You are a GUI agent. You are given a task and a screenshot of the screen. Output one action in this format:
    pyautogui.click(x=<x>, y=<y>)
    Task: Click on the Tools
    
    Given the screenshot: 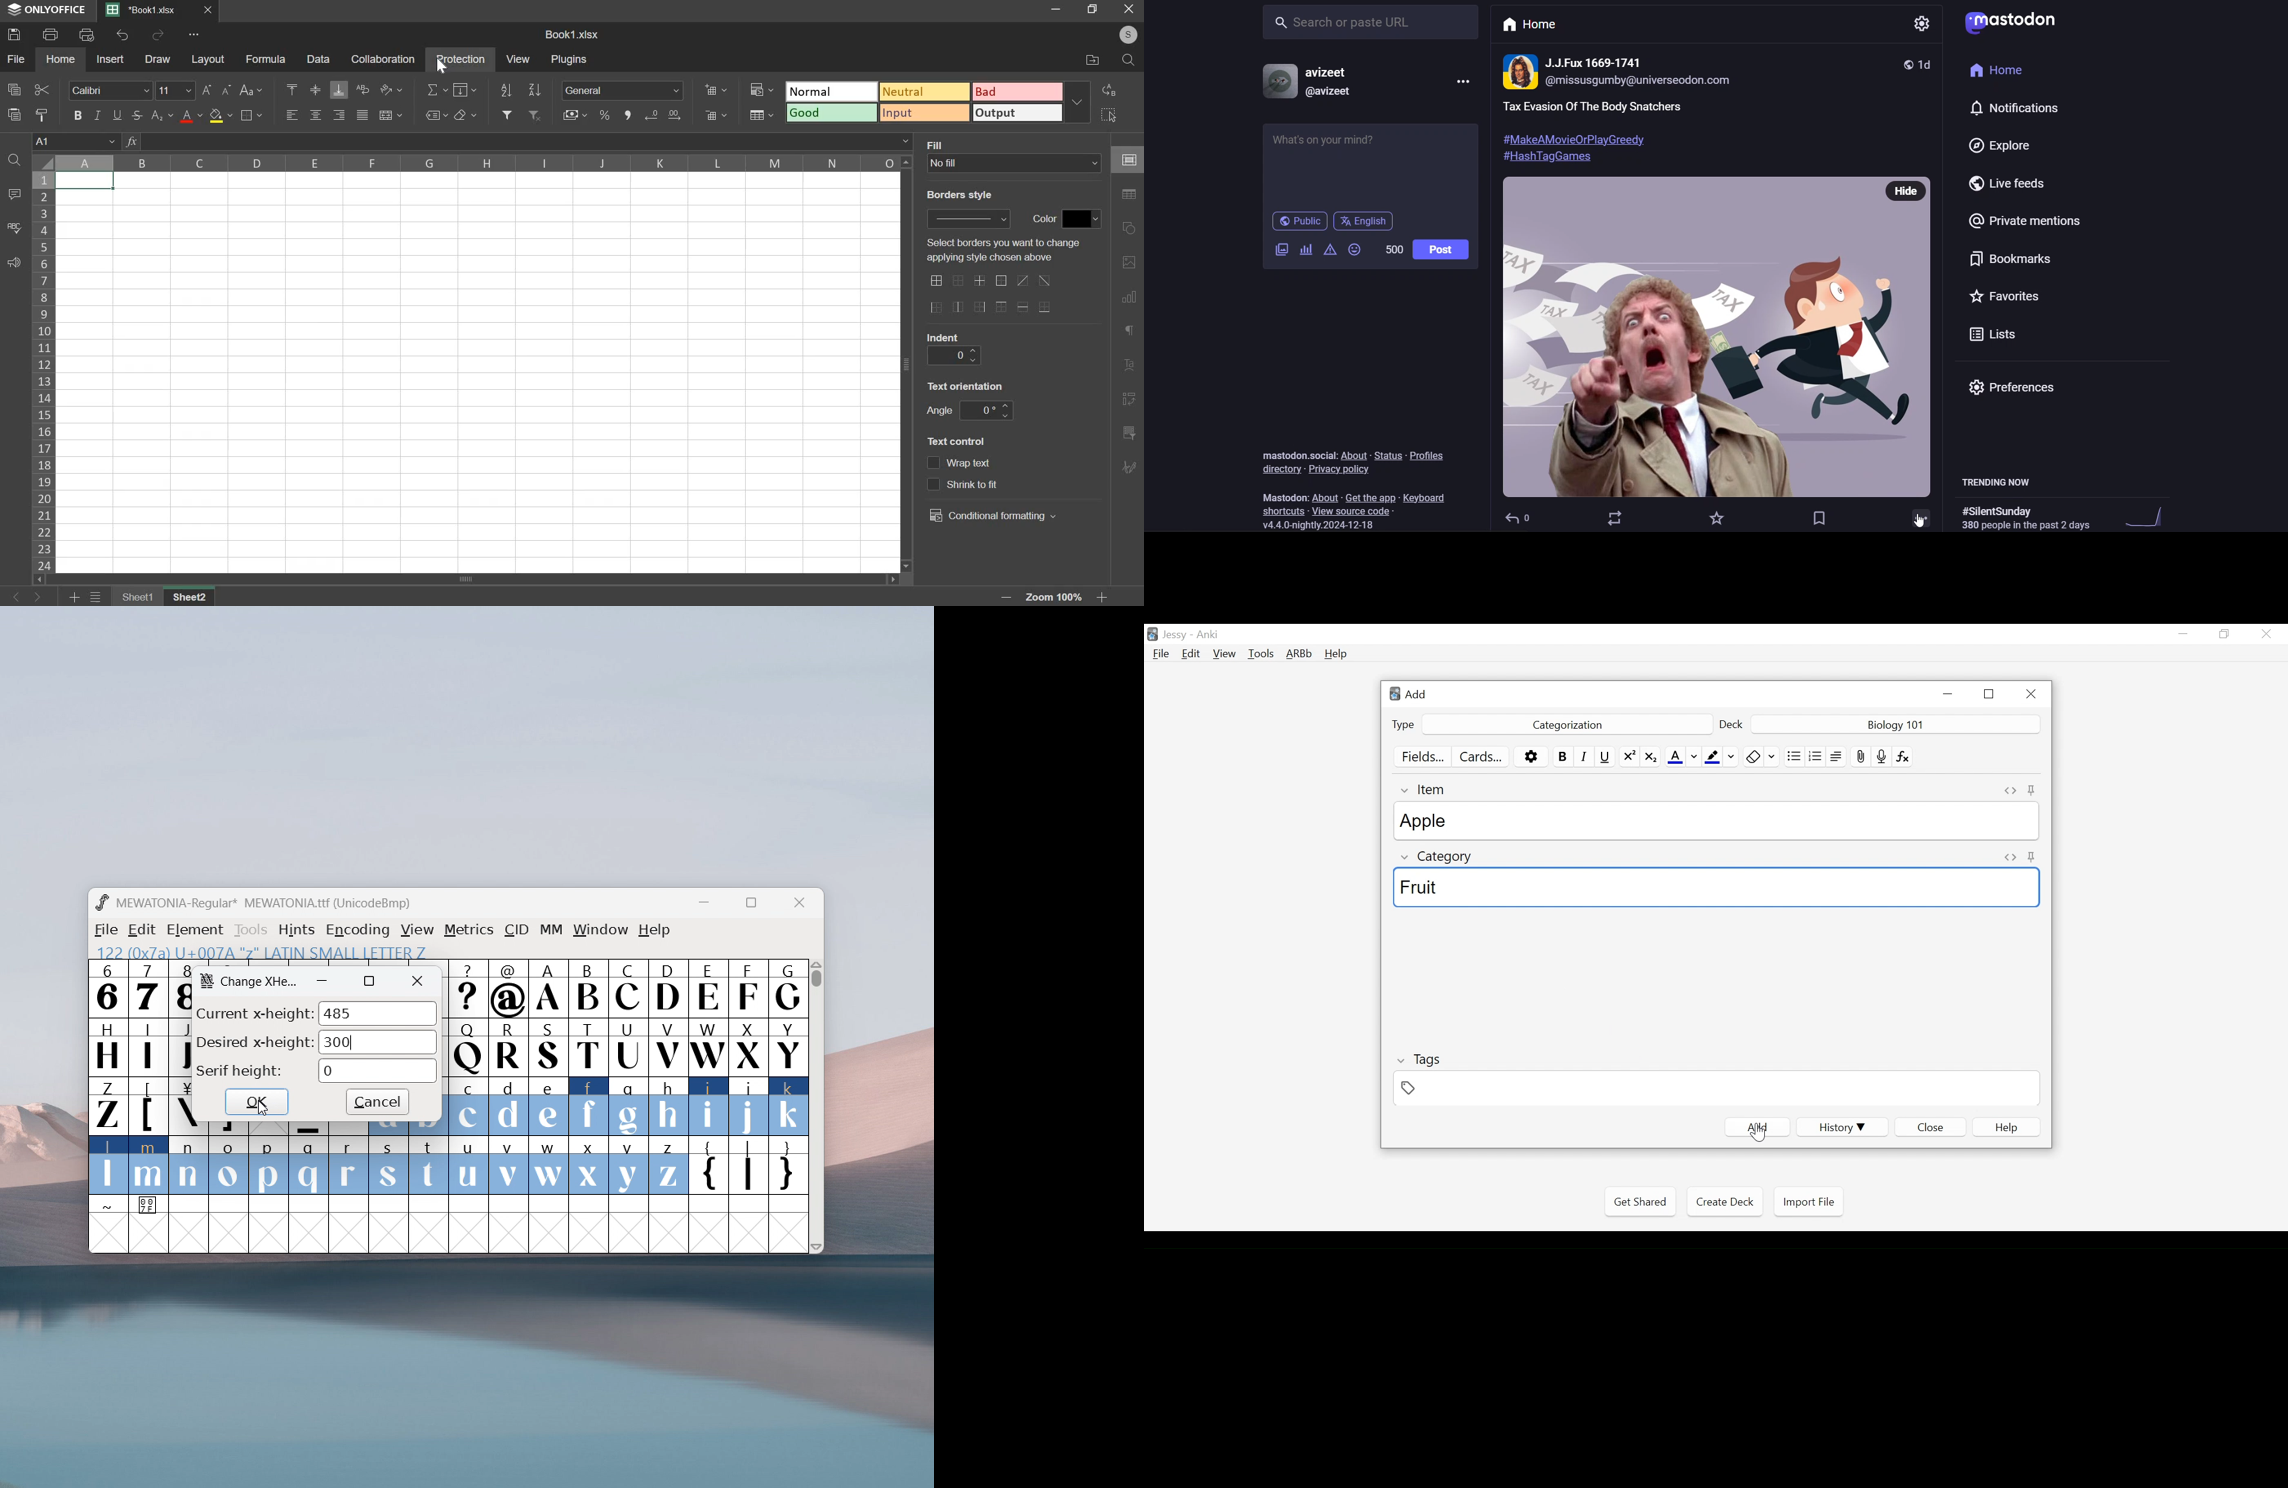 What is the action you would take?
    pyautogui.click(x=1261, y=653)
    